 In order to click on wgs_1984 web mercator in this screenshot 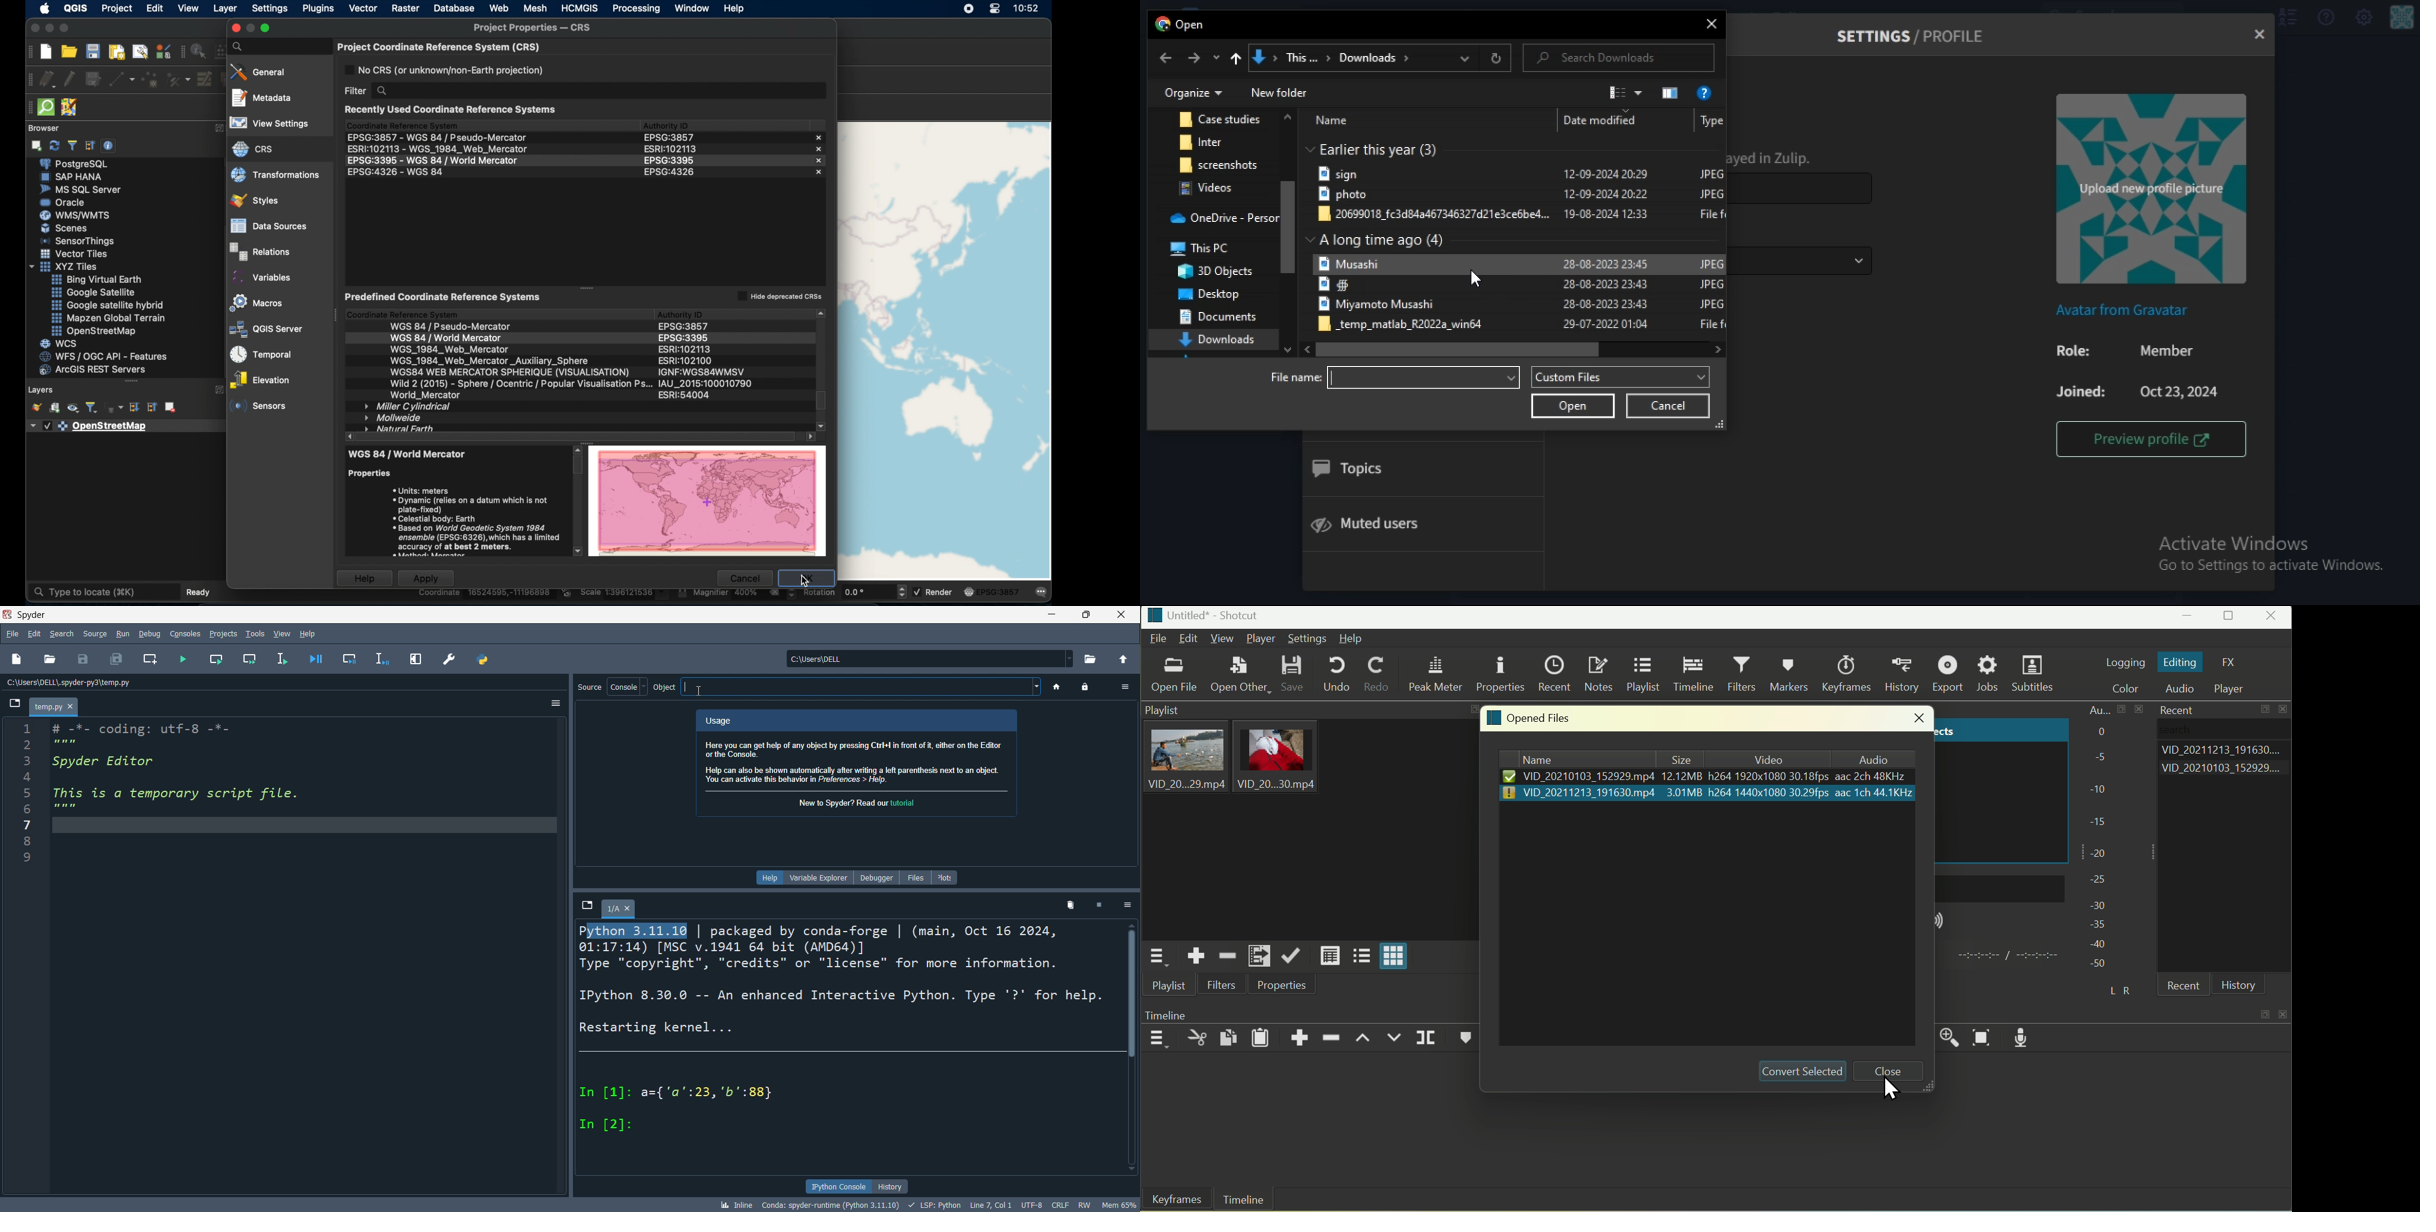, I will do `click(449, 349)`.